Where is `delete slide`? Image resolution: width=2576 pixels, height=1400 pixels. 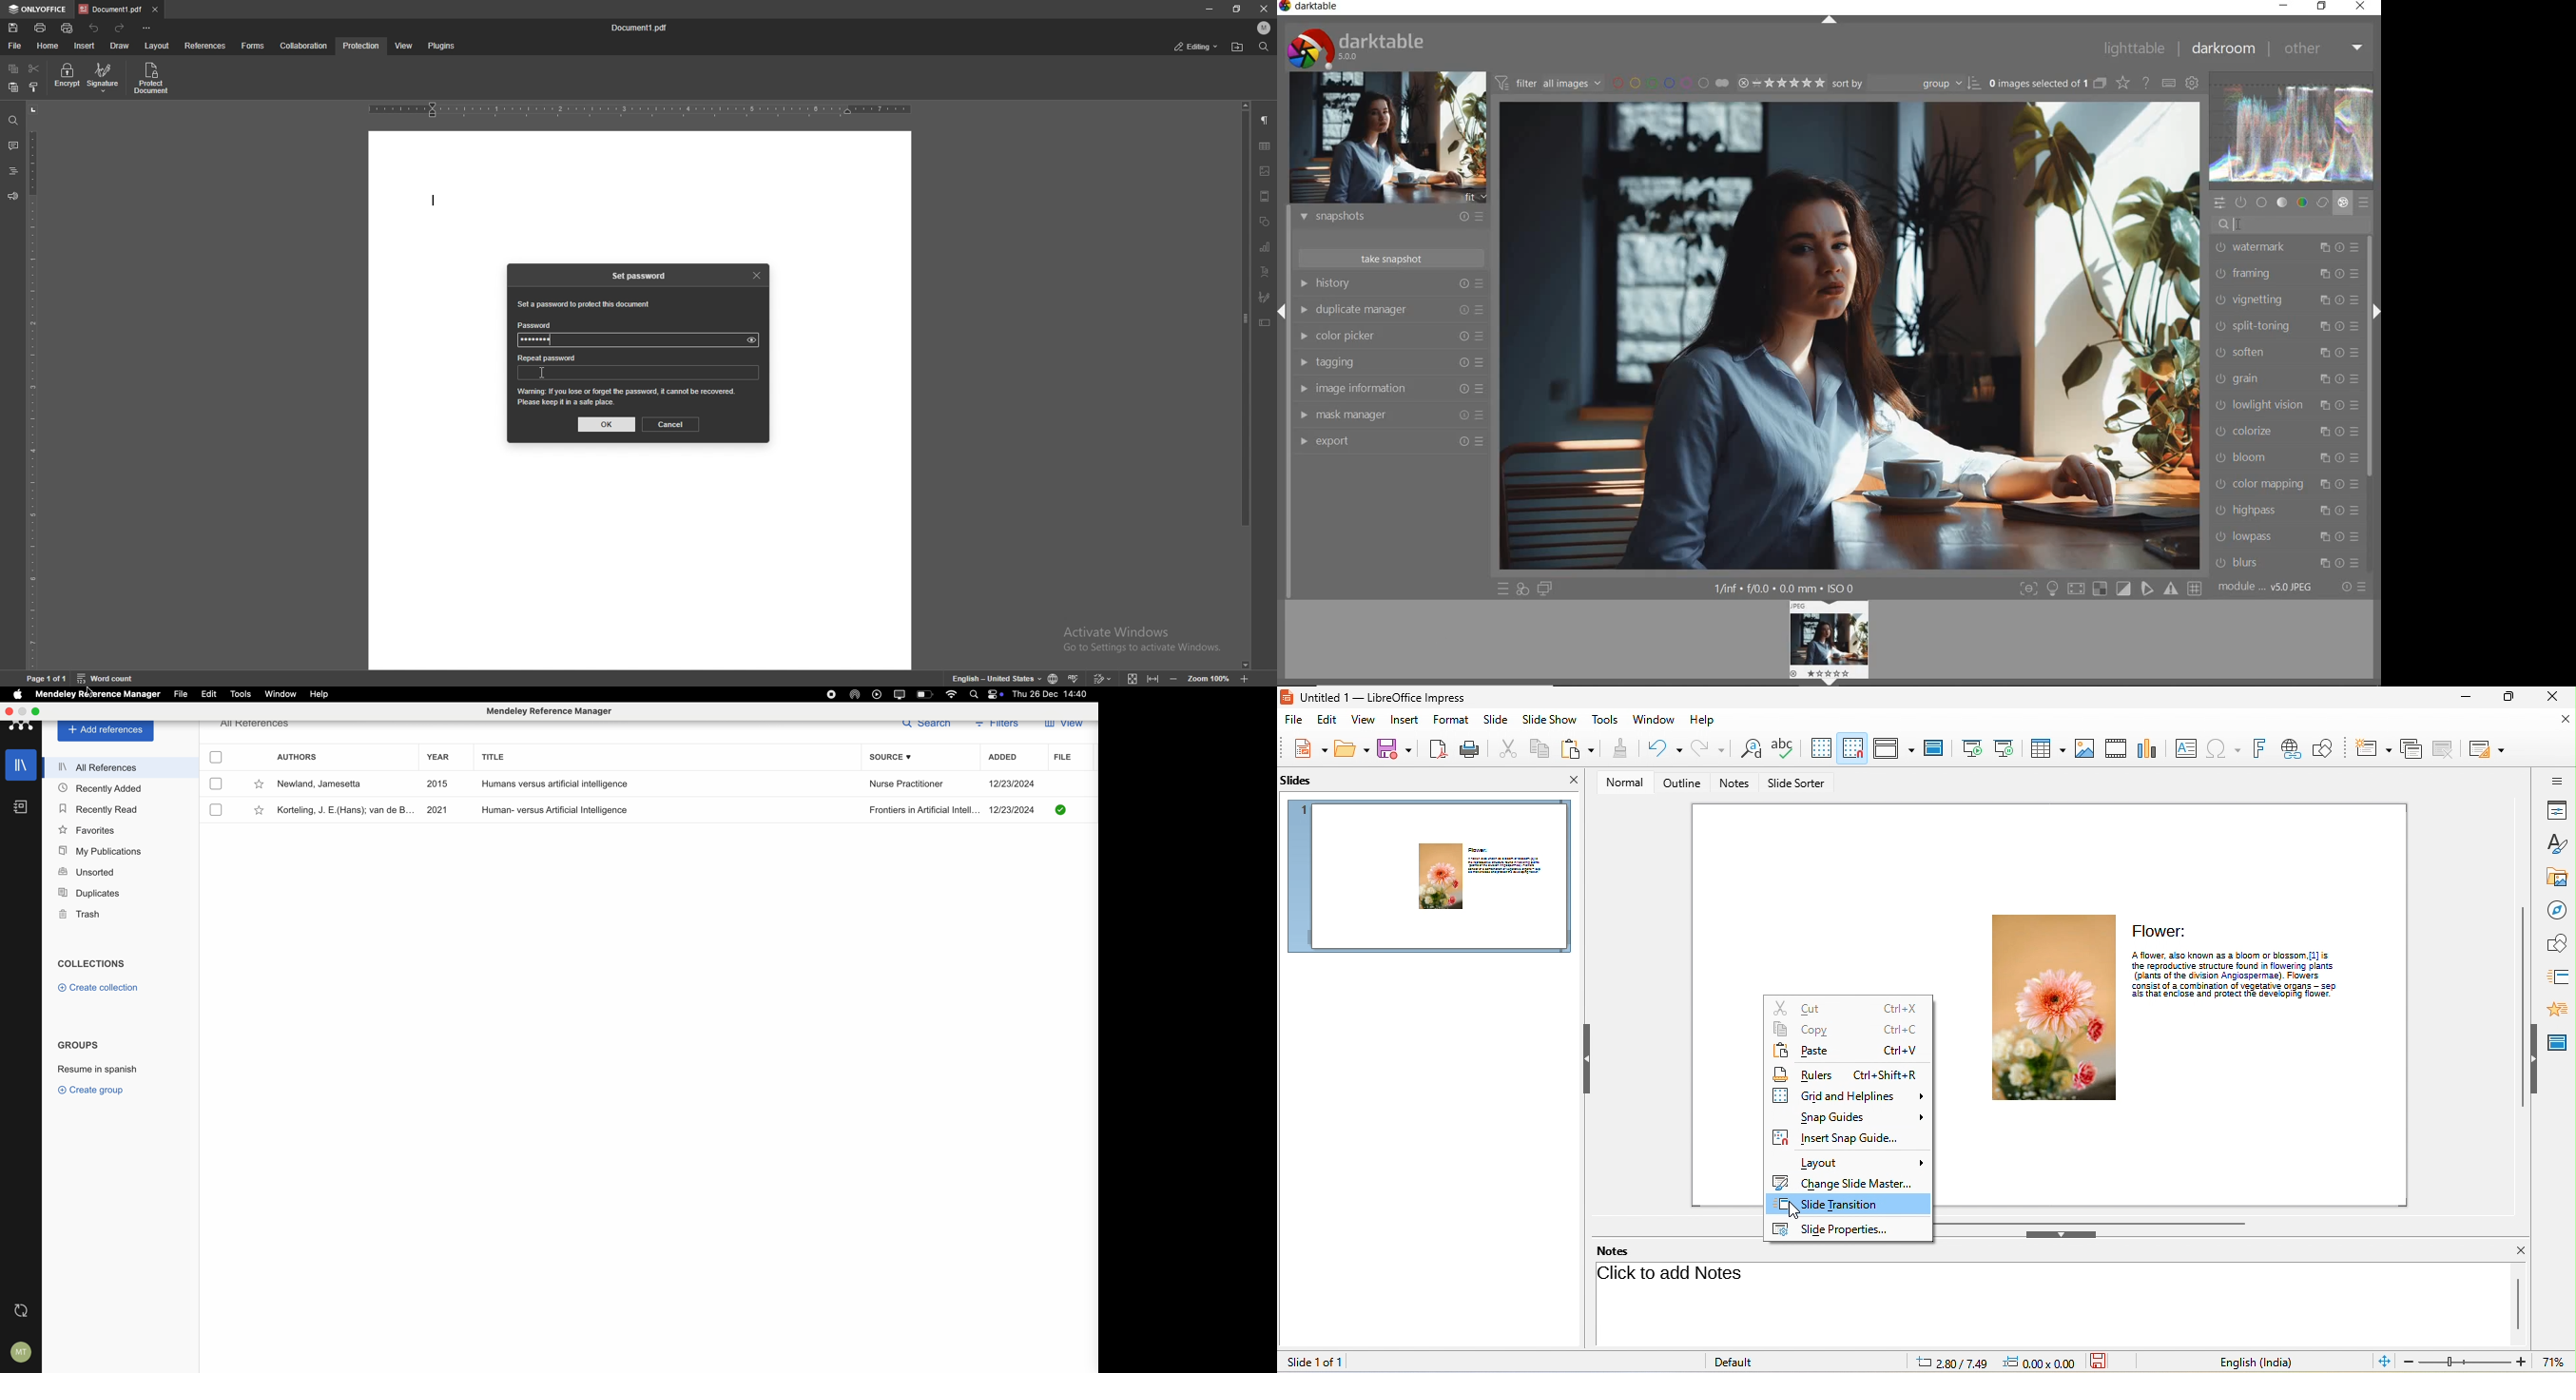
delete slide is located at coordinates (2446, 749).